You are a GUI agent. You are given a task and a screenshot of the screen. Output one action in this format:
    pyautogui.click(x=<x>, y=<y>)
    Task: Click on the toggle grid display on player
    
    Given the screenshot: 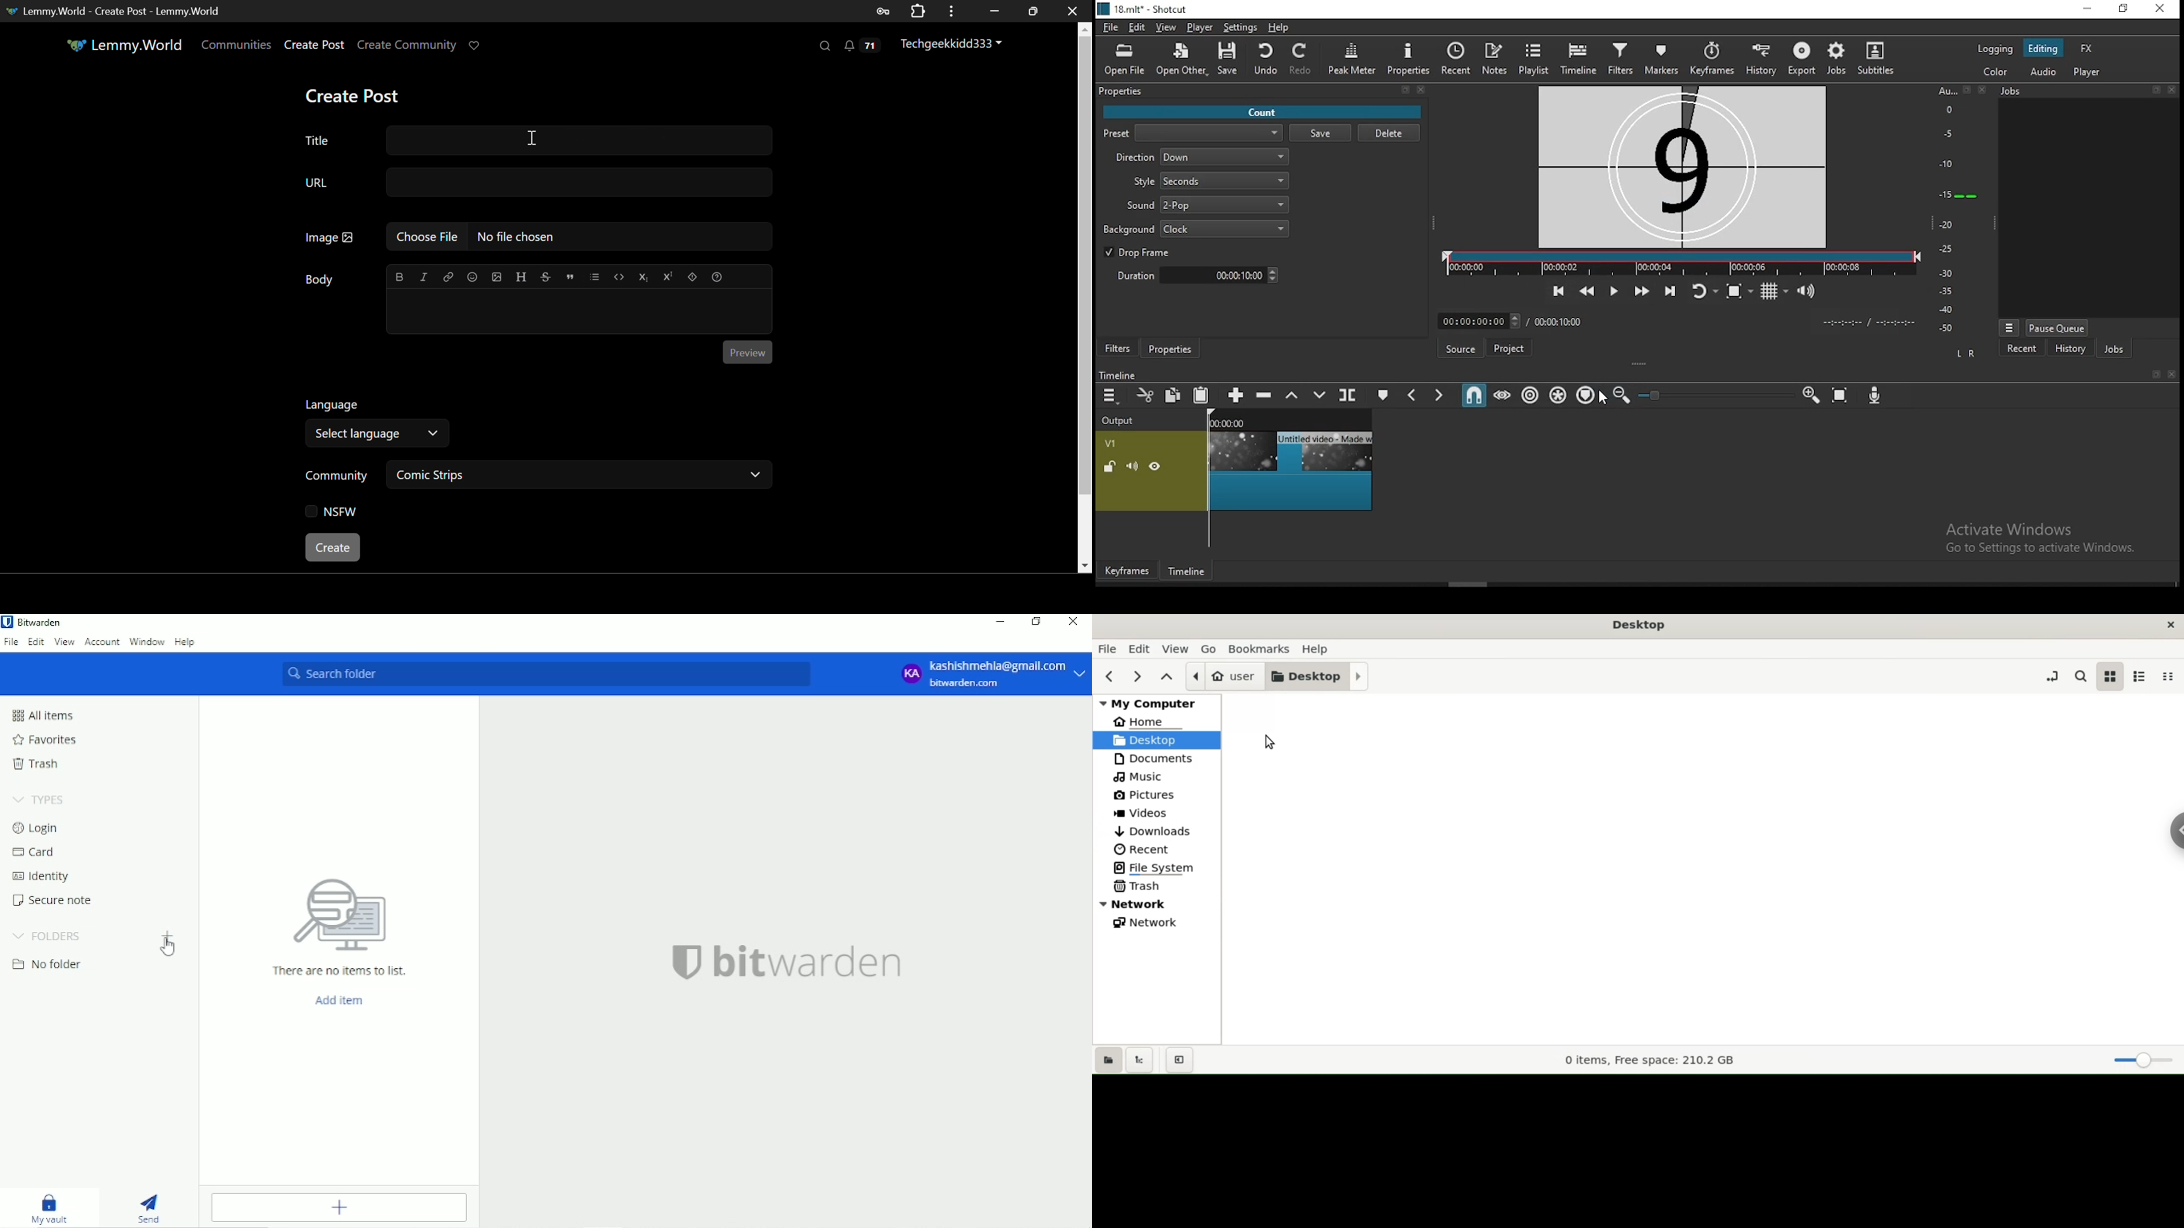 What is the action you would take?
    pyautogui.click(x=1773, y=293)
    